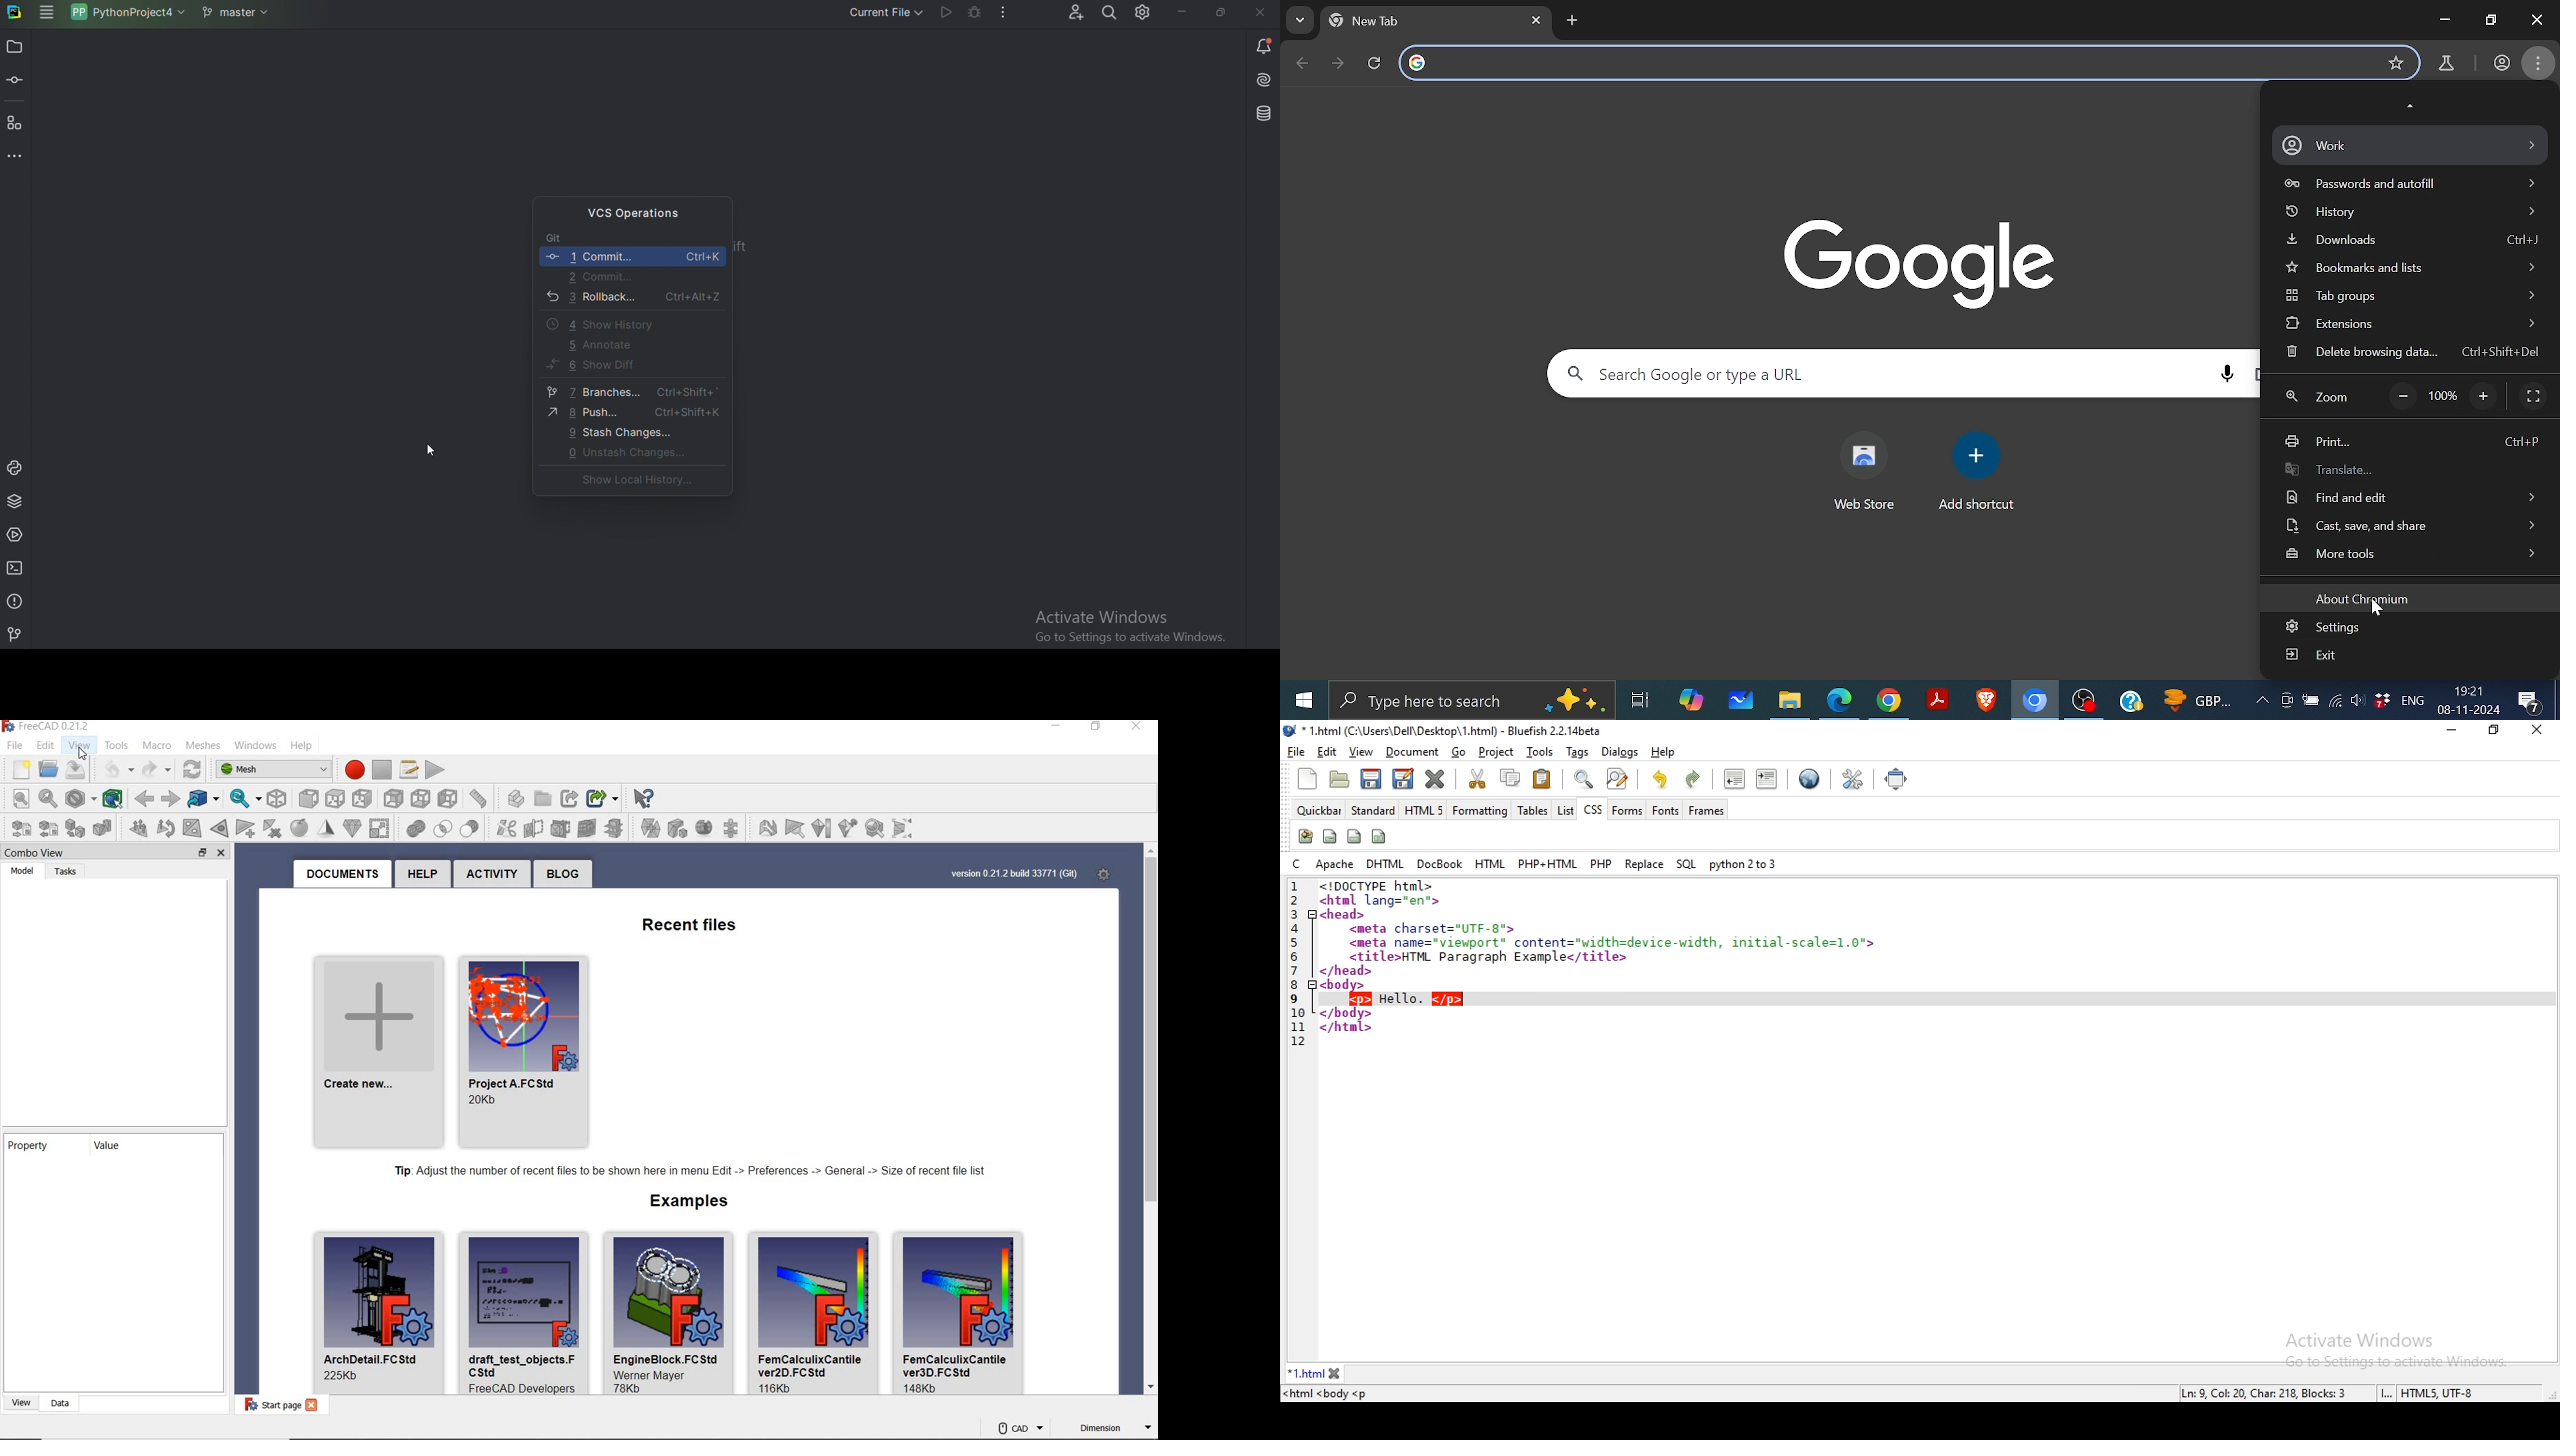 The height and width of the screenshot is (1456, 2576). I want to click on forms, so click(1627, 810).